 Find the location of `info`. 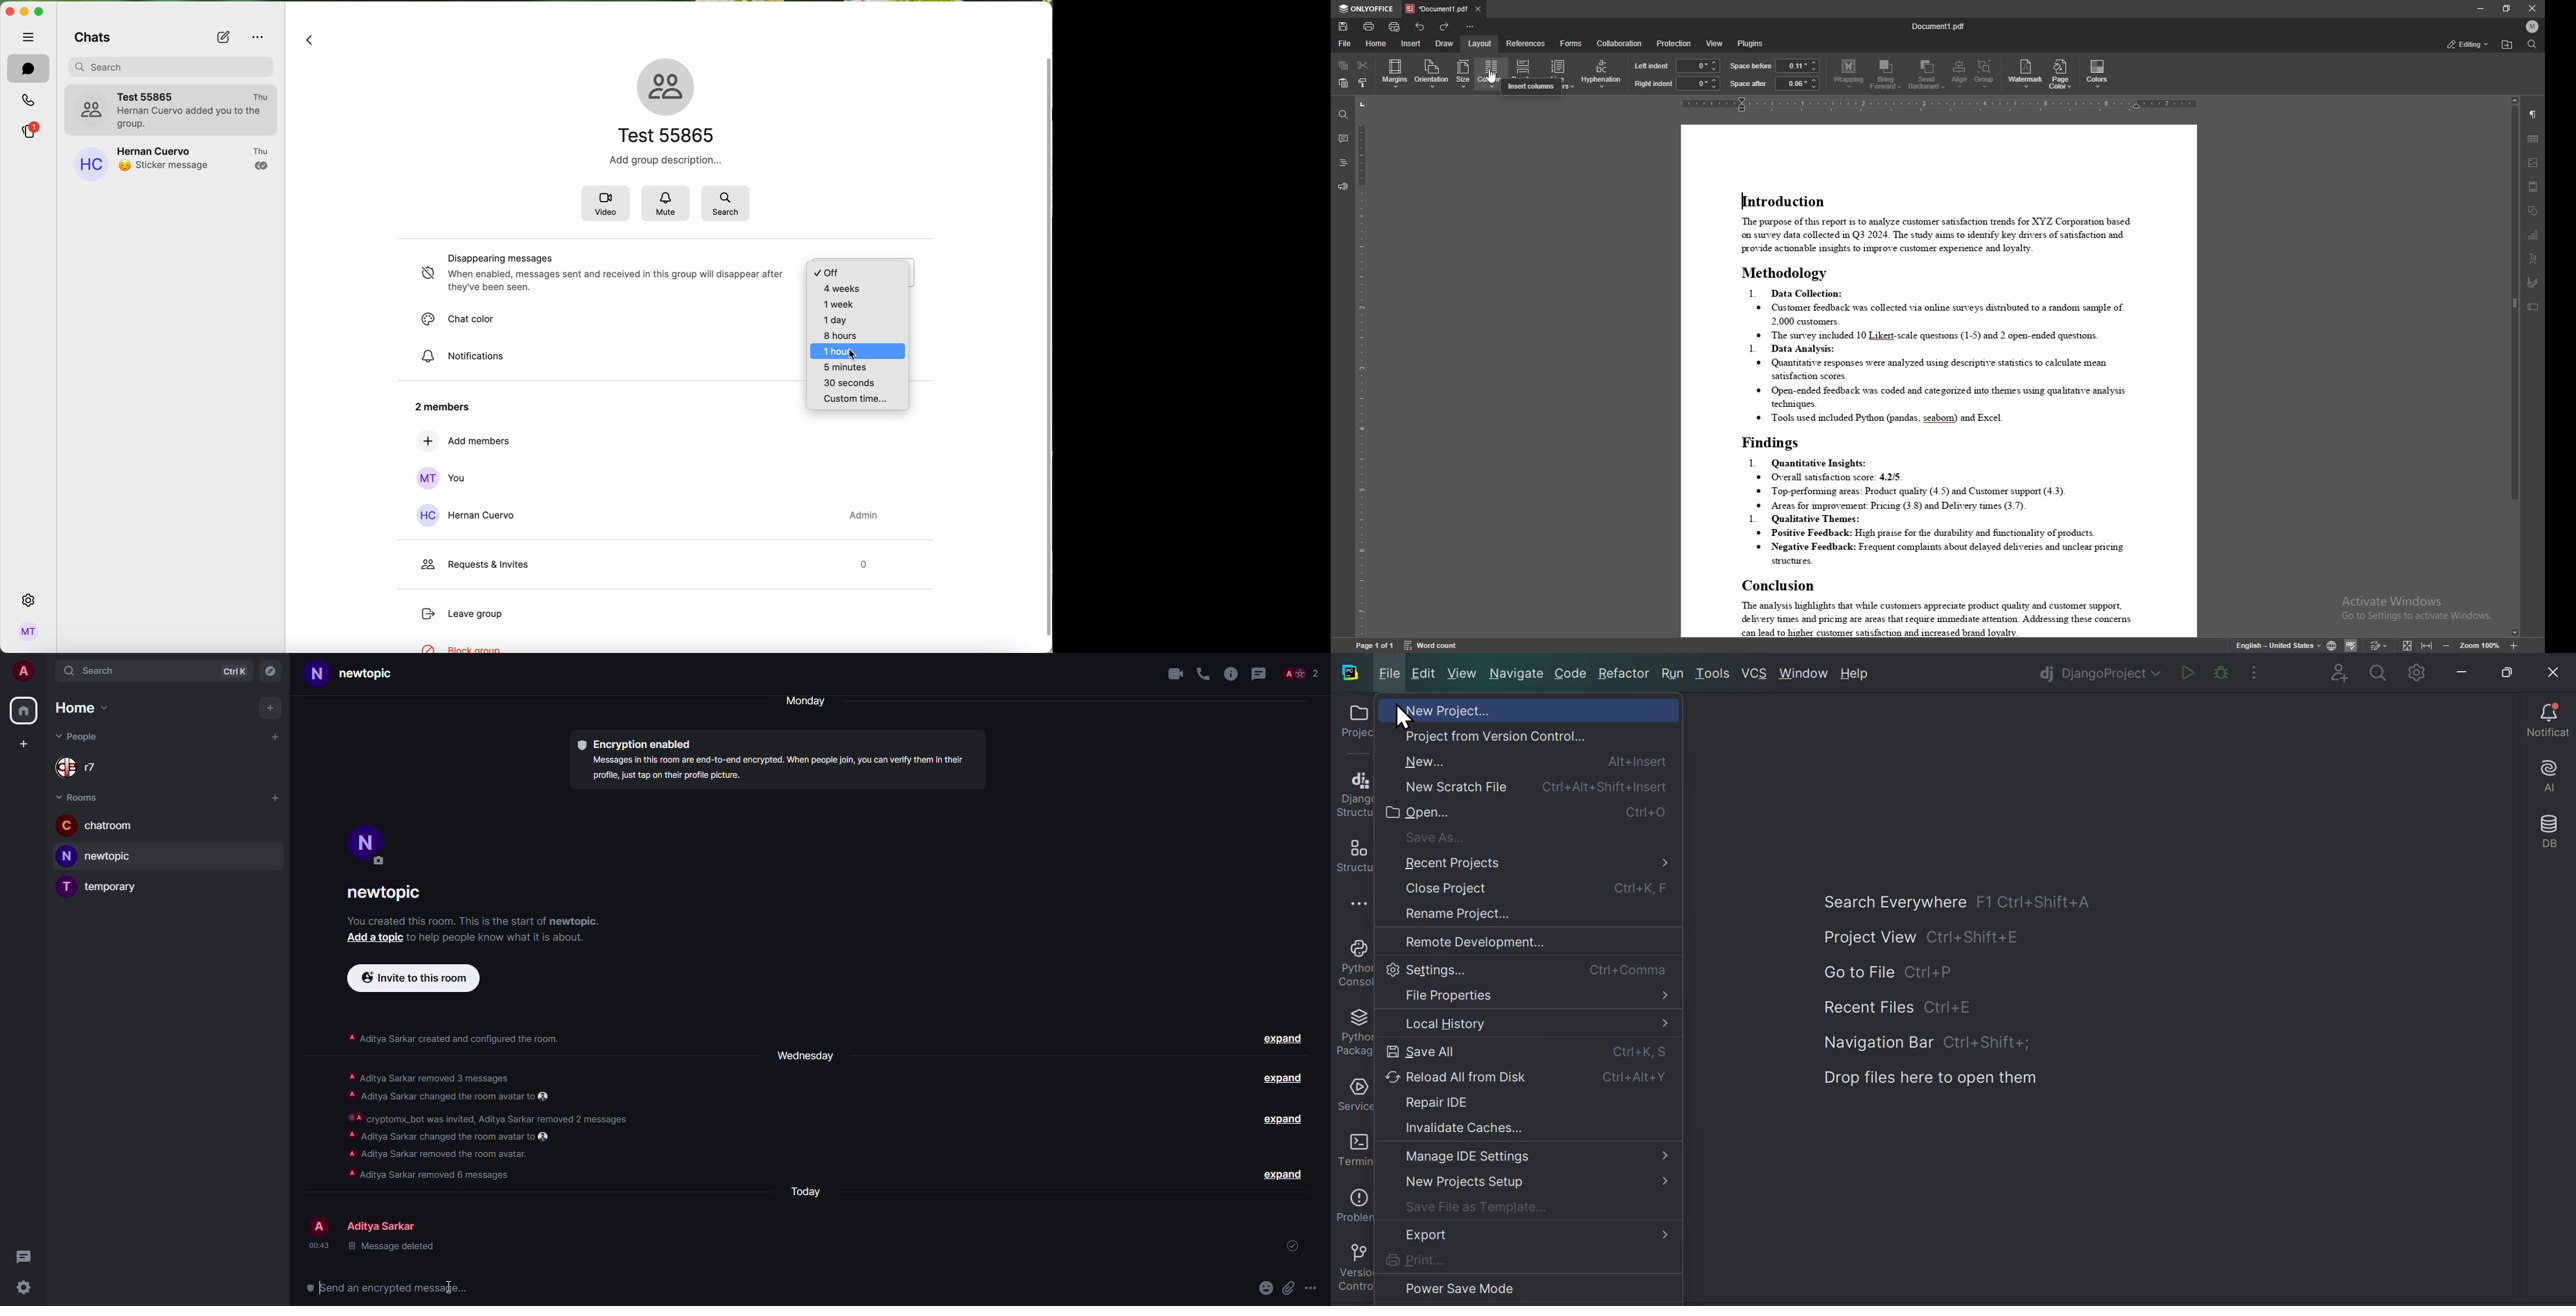

info is located at coordinates (492, 937).